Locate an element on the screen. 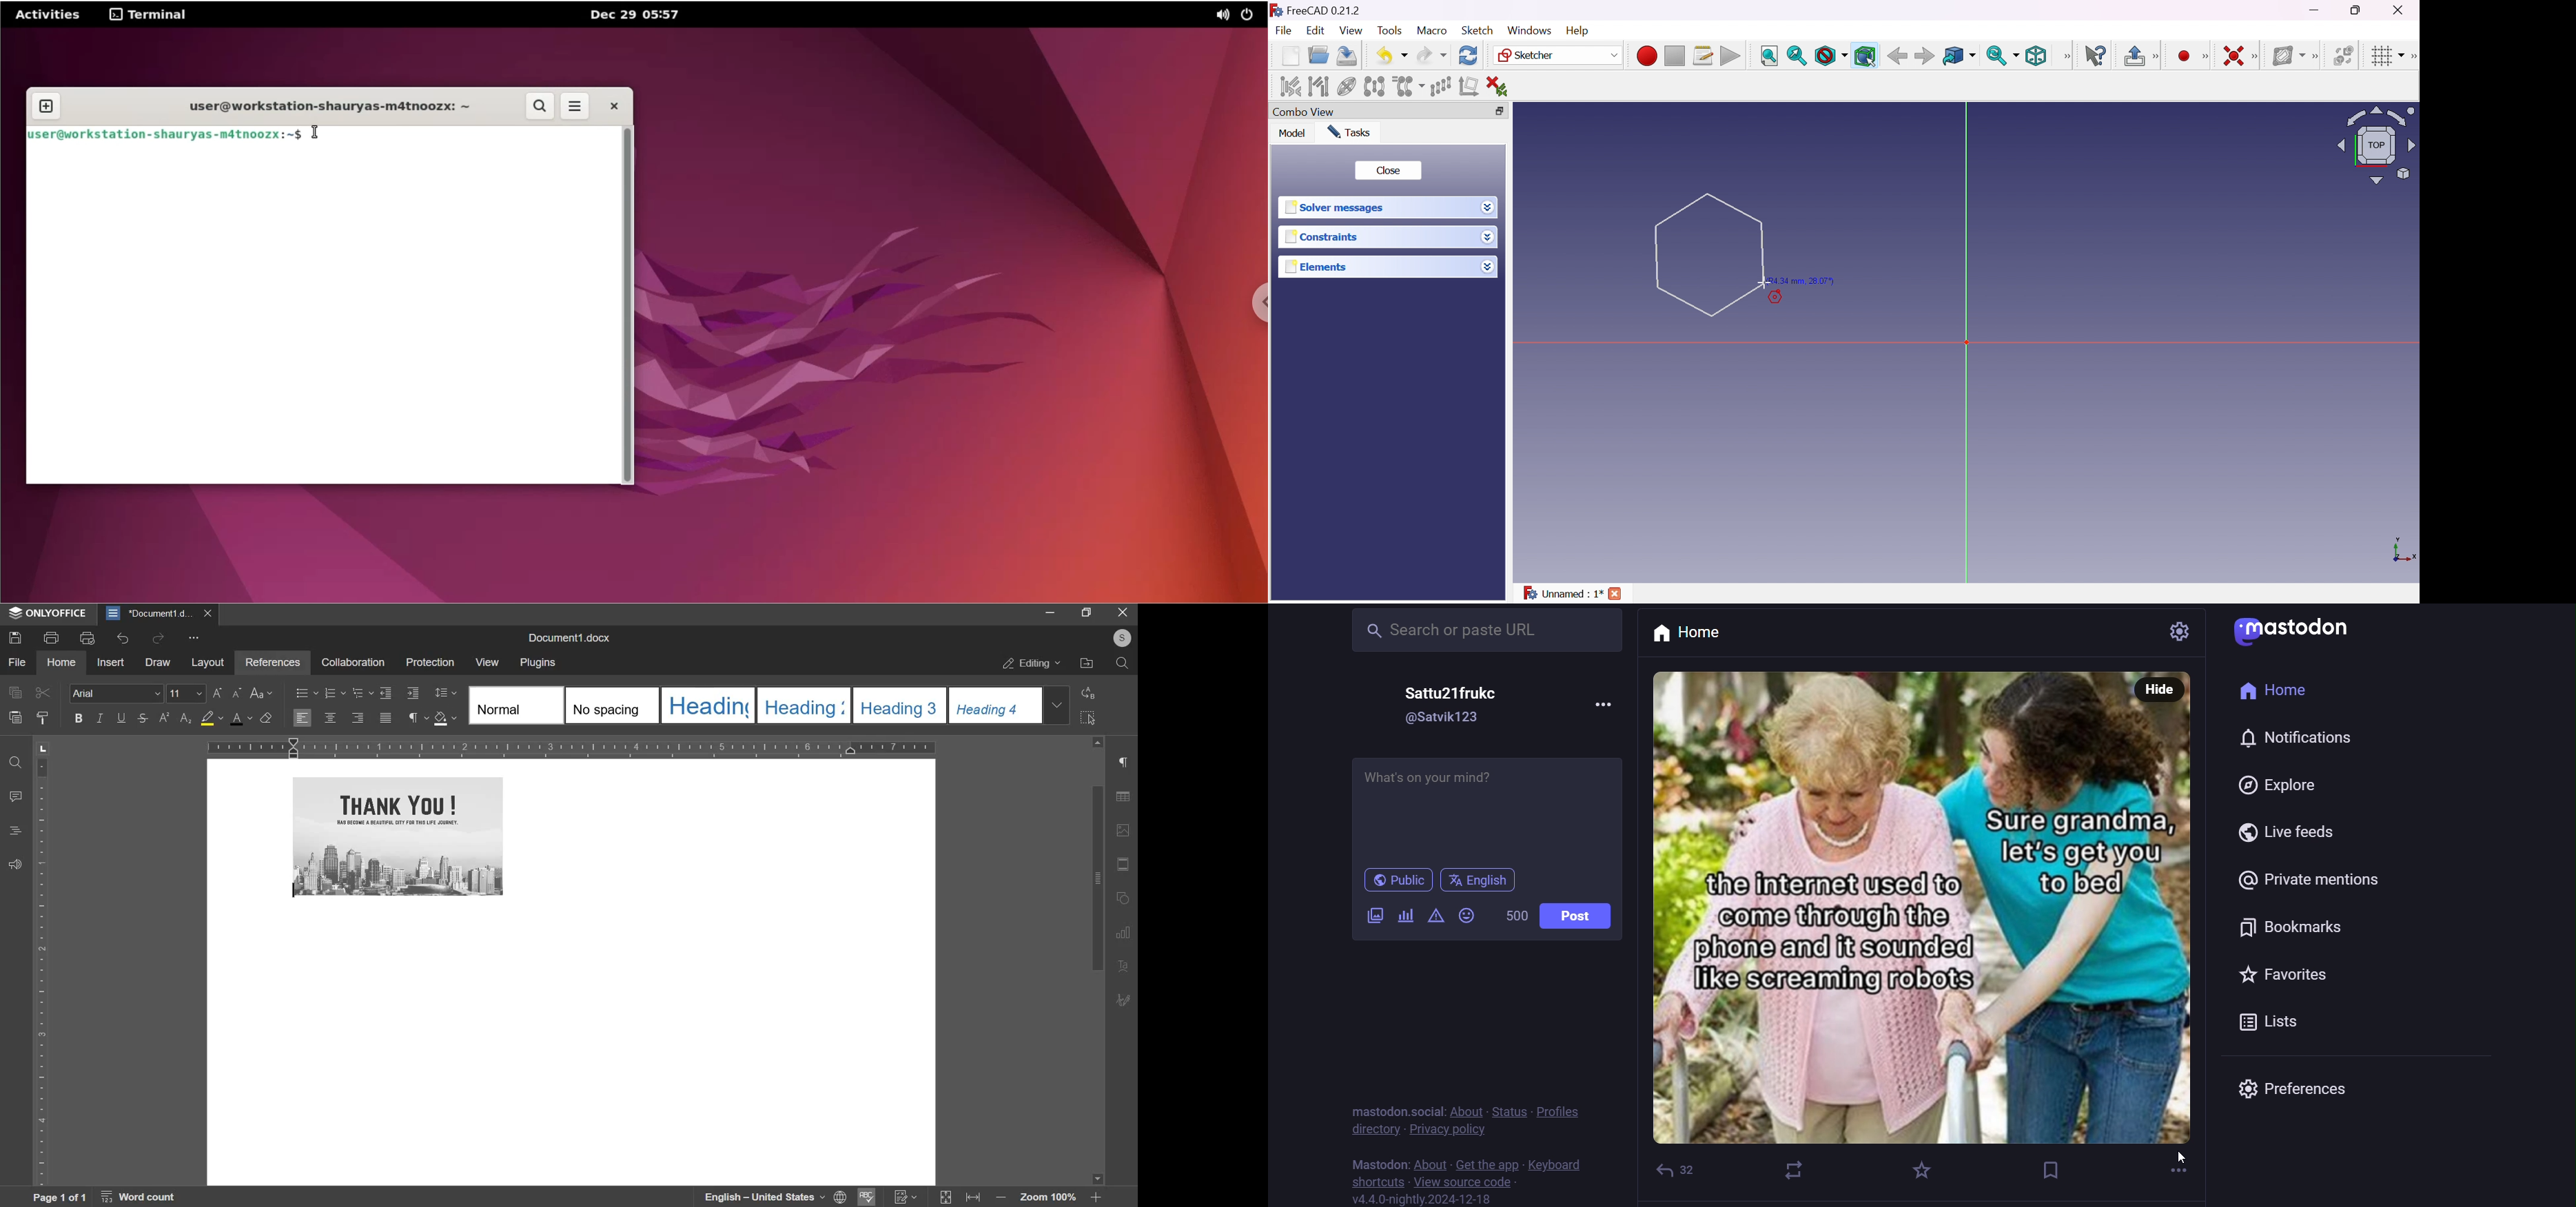 The width and height of the screenshot is (2576, 1232). more options is located at coordinates (196, 639).